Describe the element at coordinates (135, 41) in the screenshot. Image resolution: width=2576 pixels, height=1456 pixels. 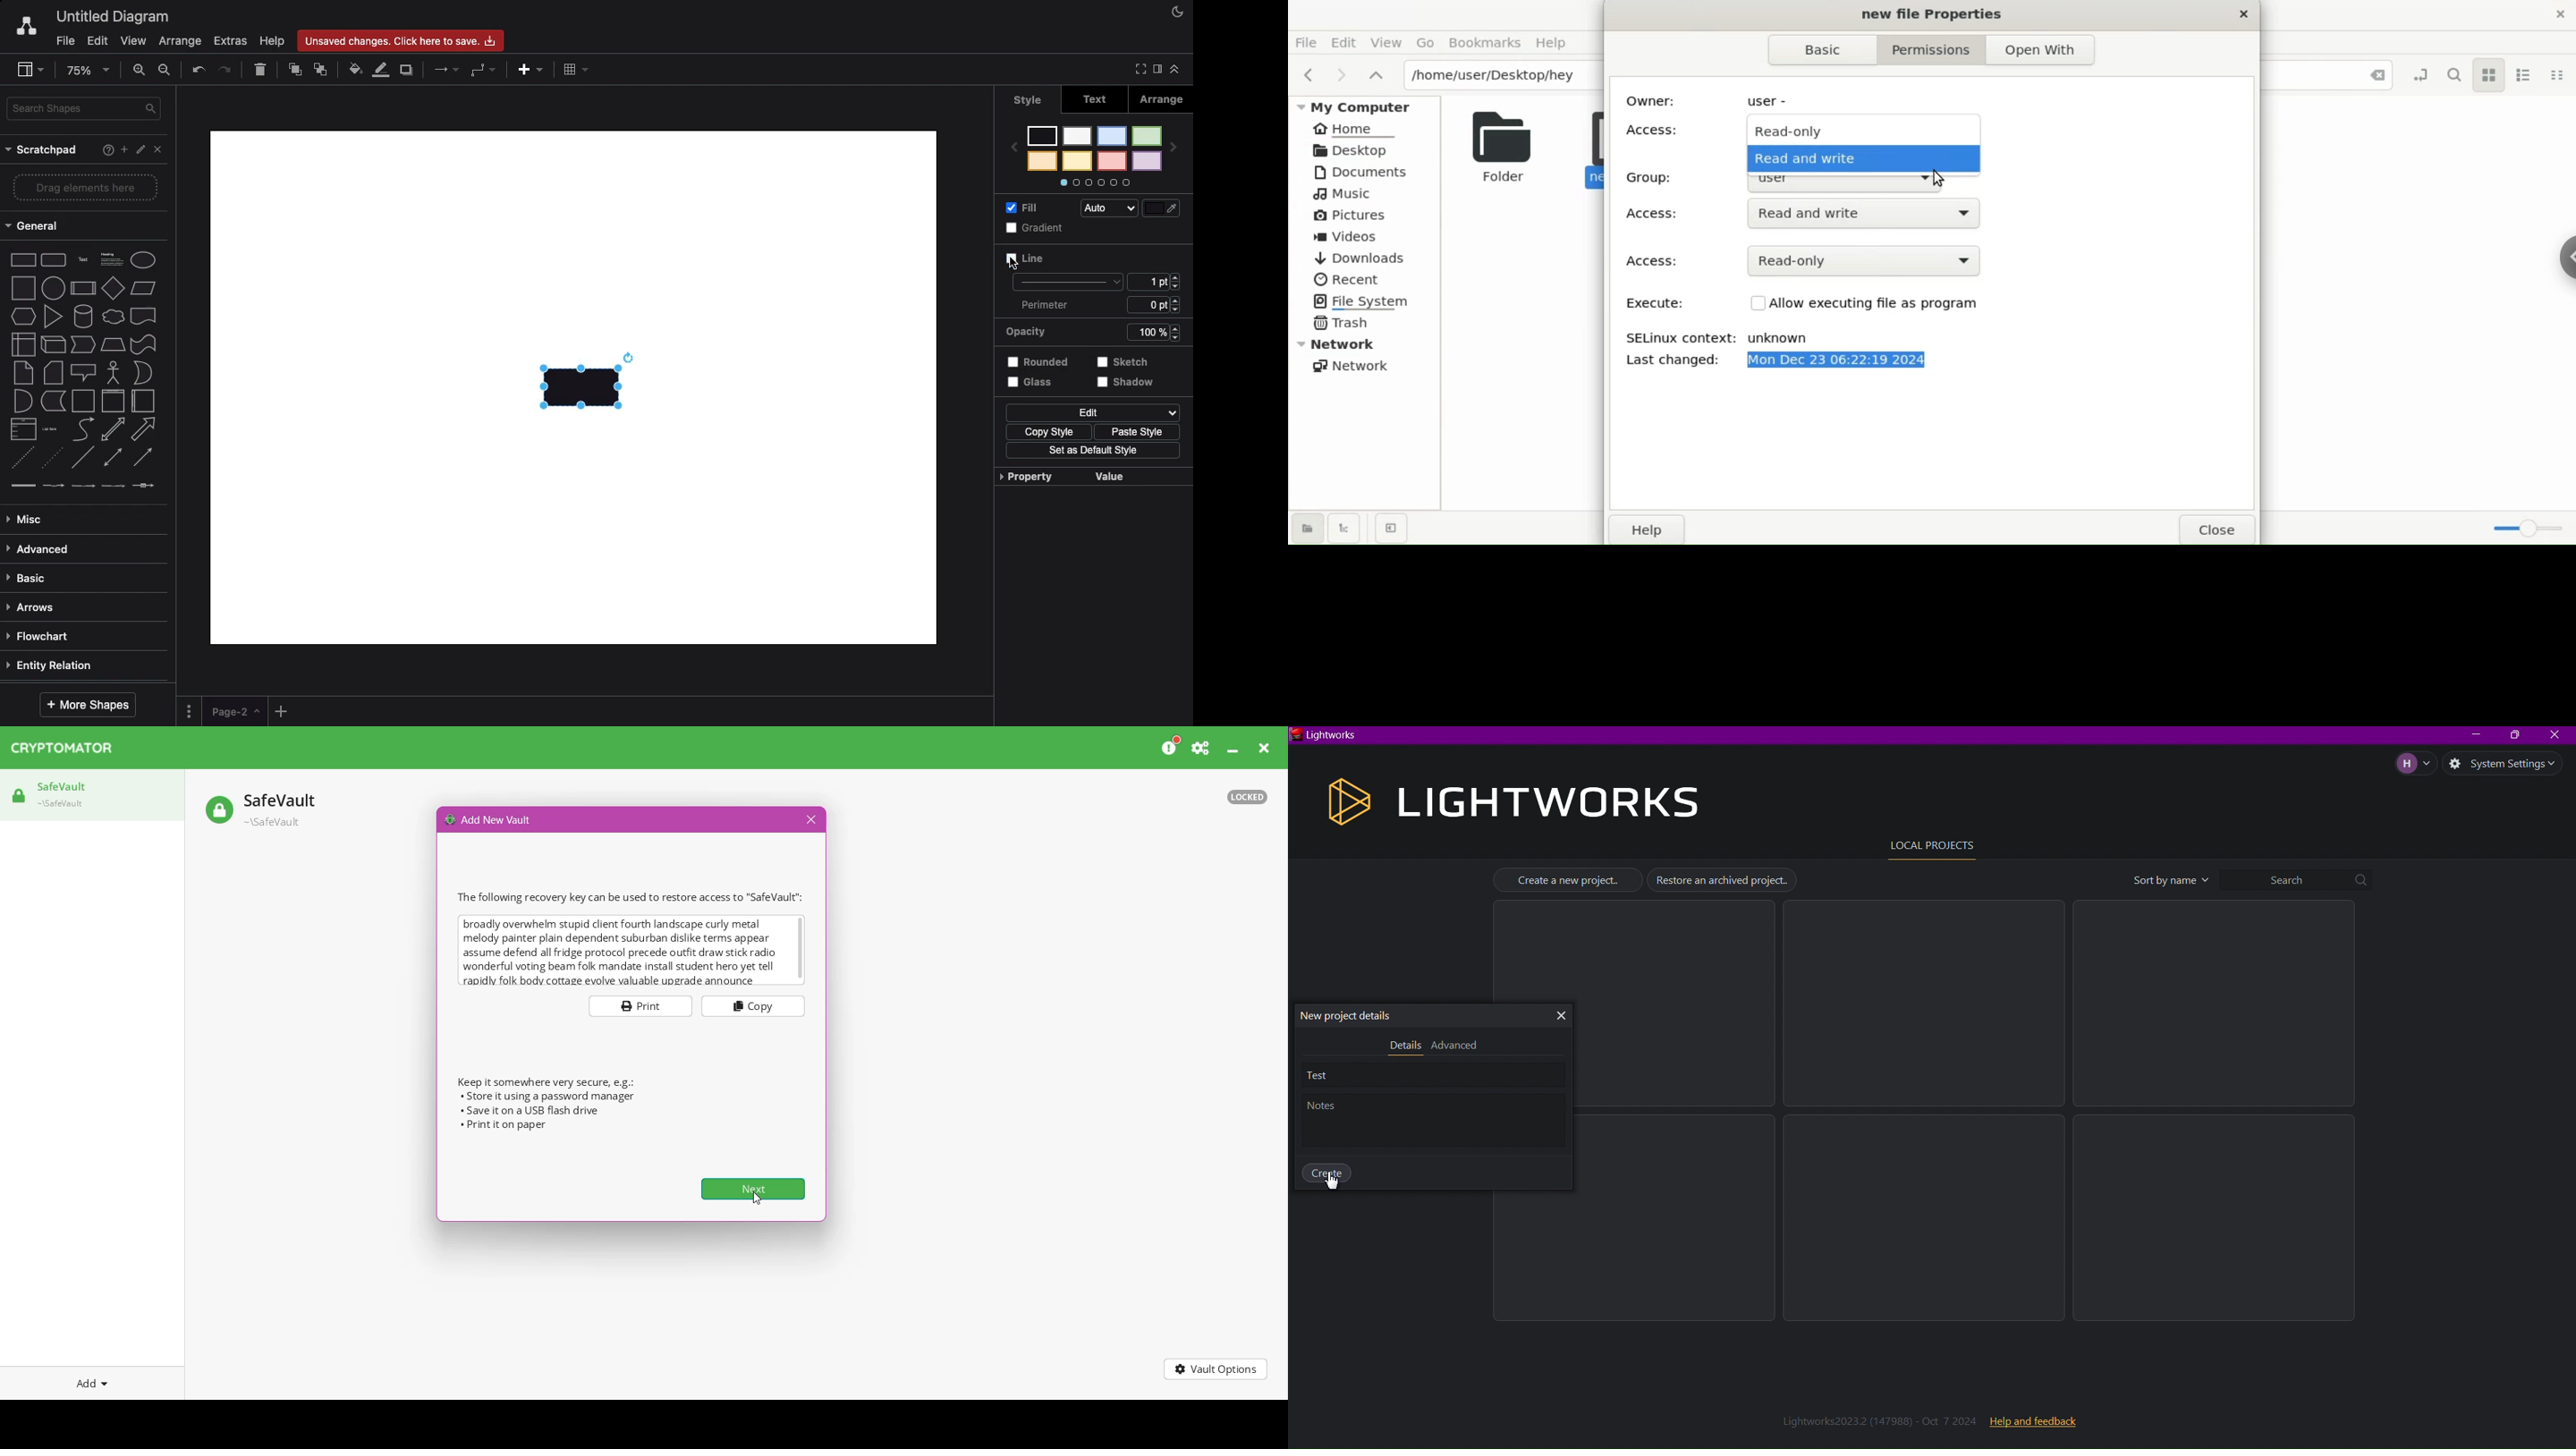
I see `View` at that location.